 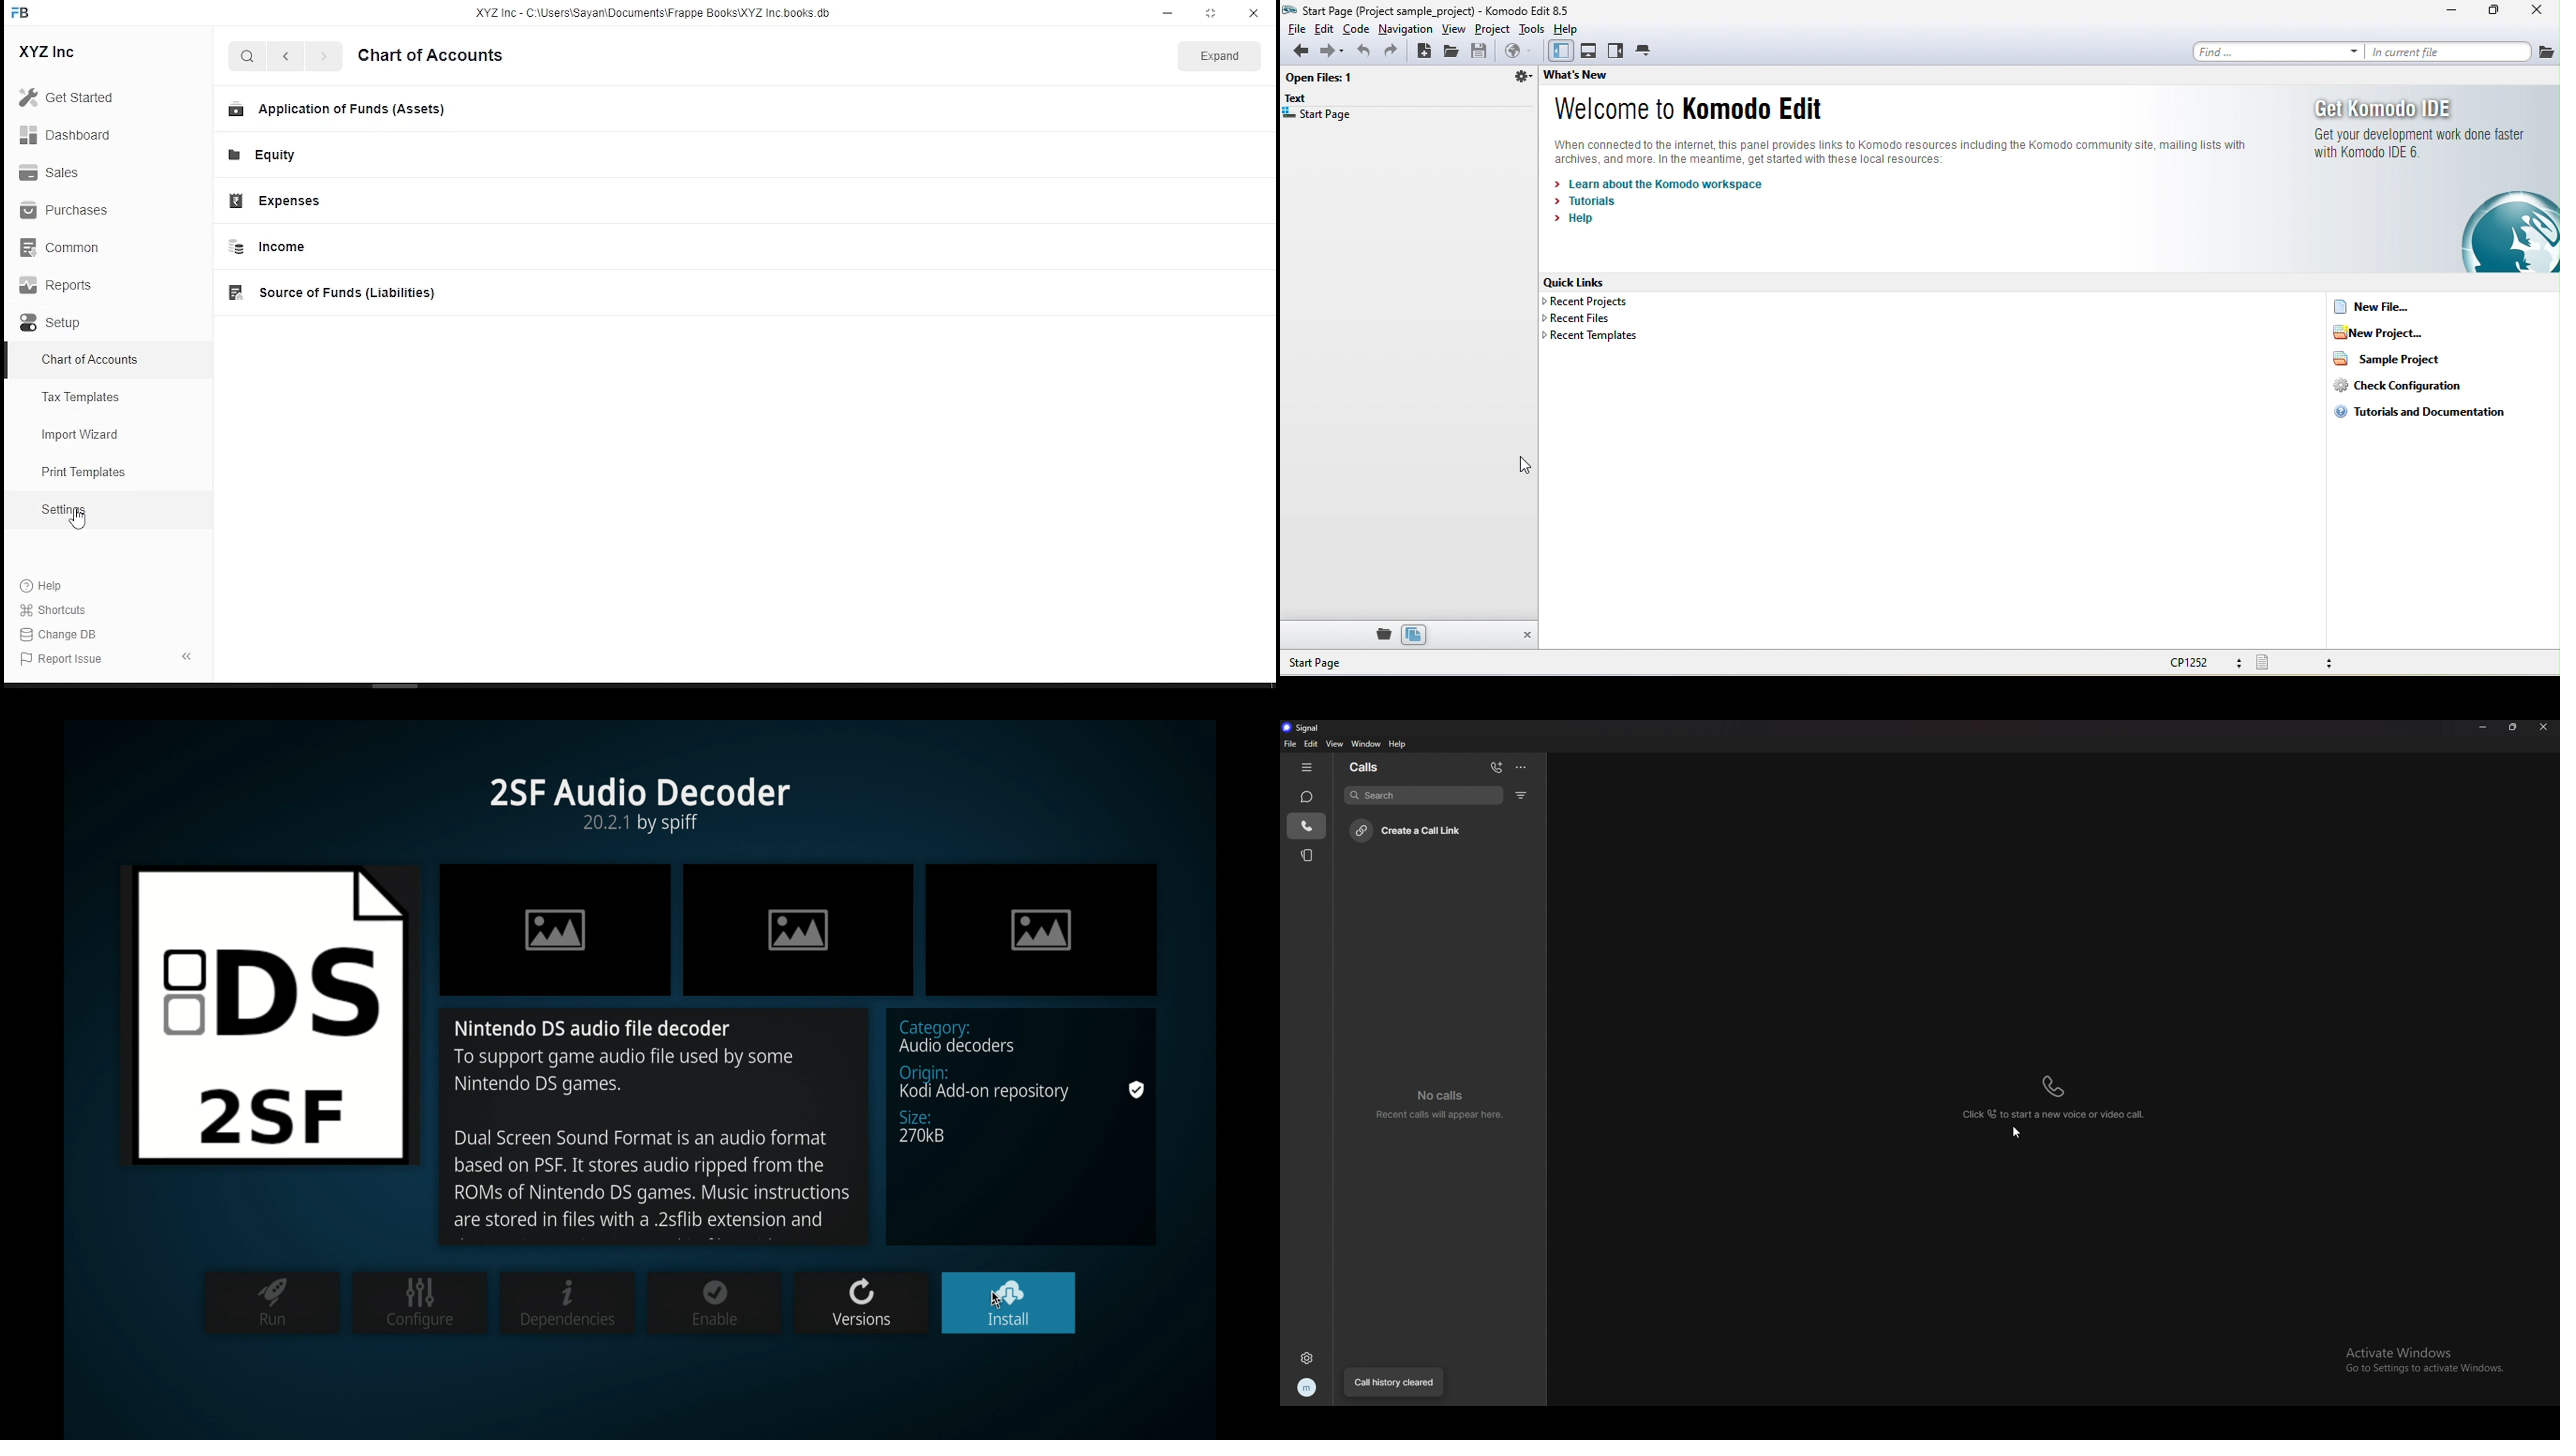 I want to click on minimize, so click(x=1168, y=13).